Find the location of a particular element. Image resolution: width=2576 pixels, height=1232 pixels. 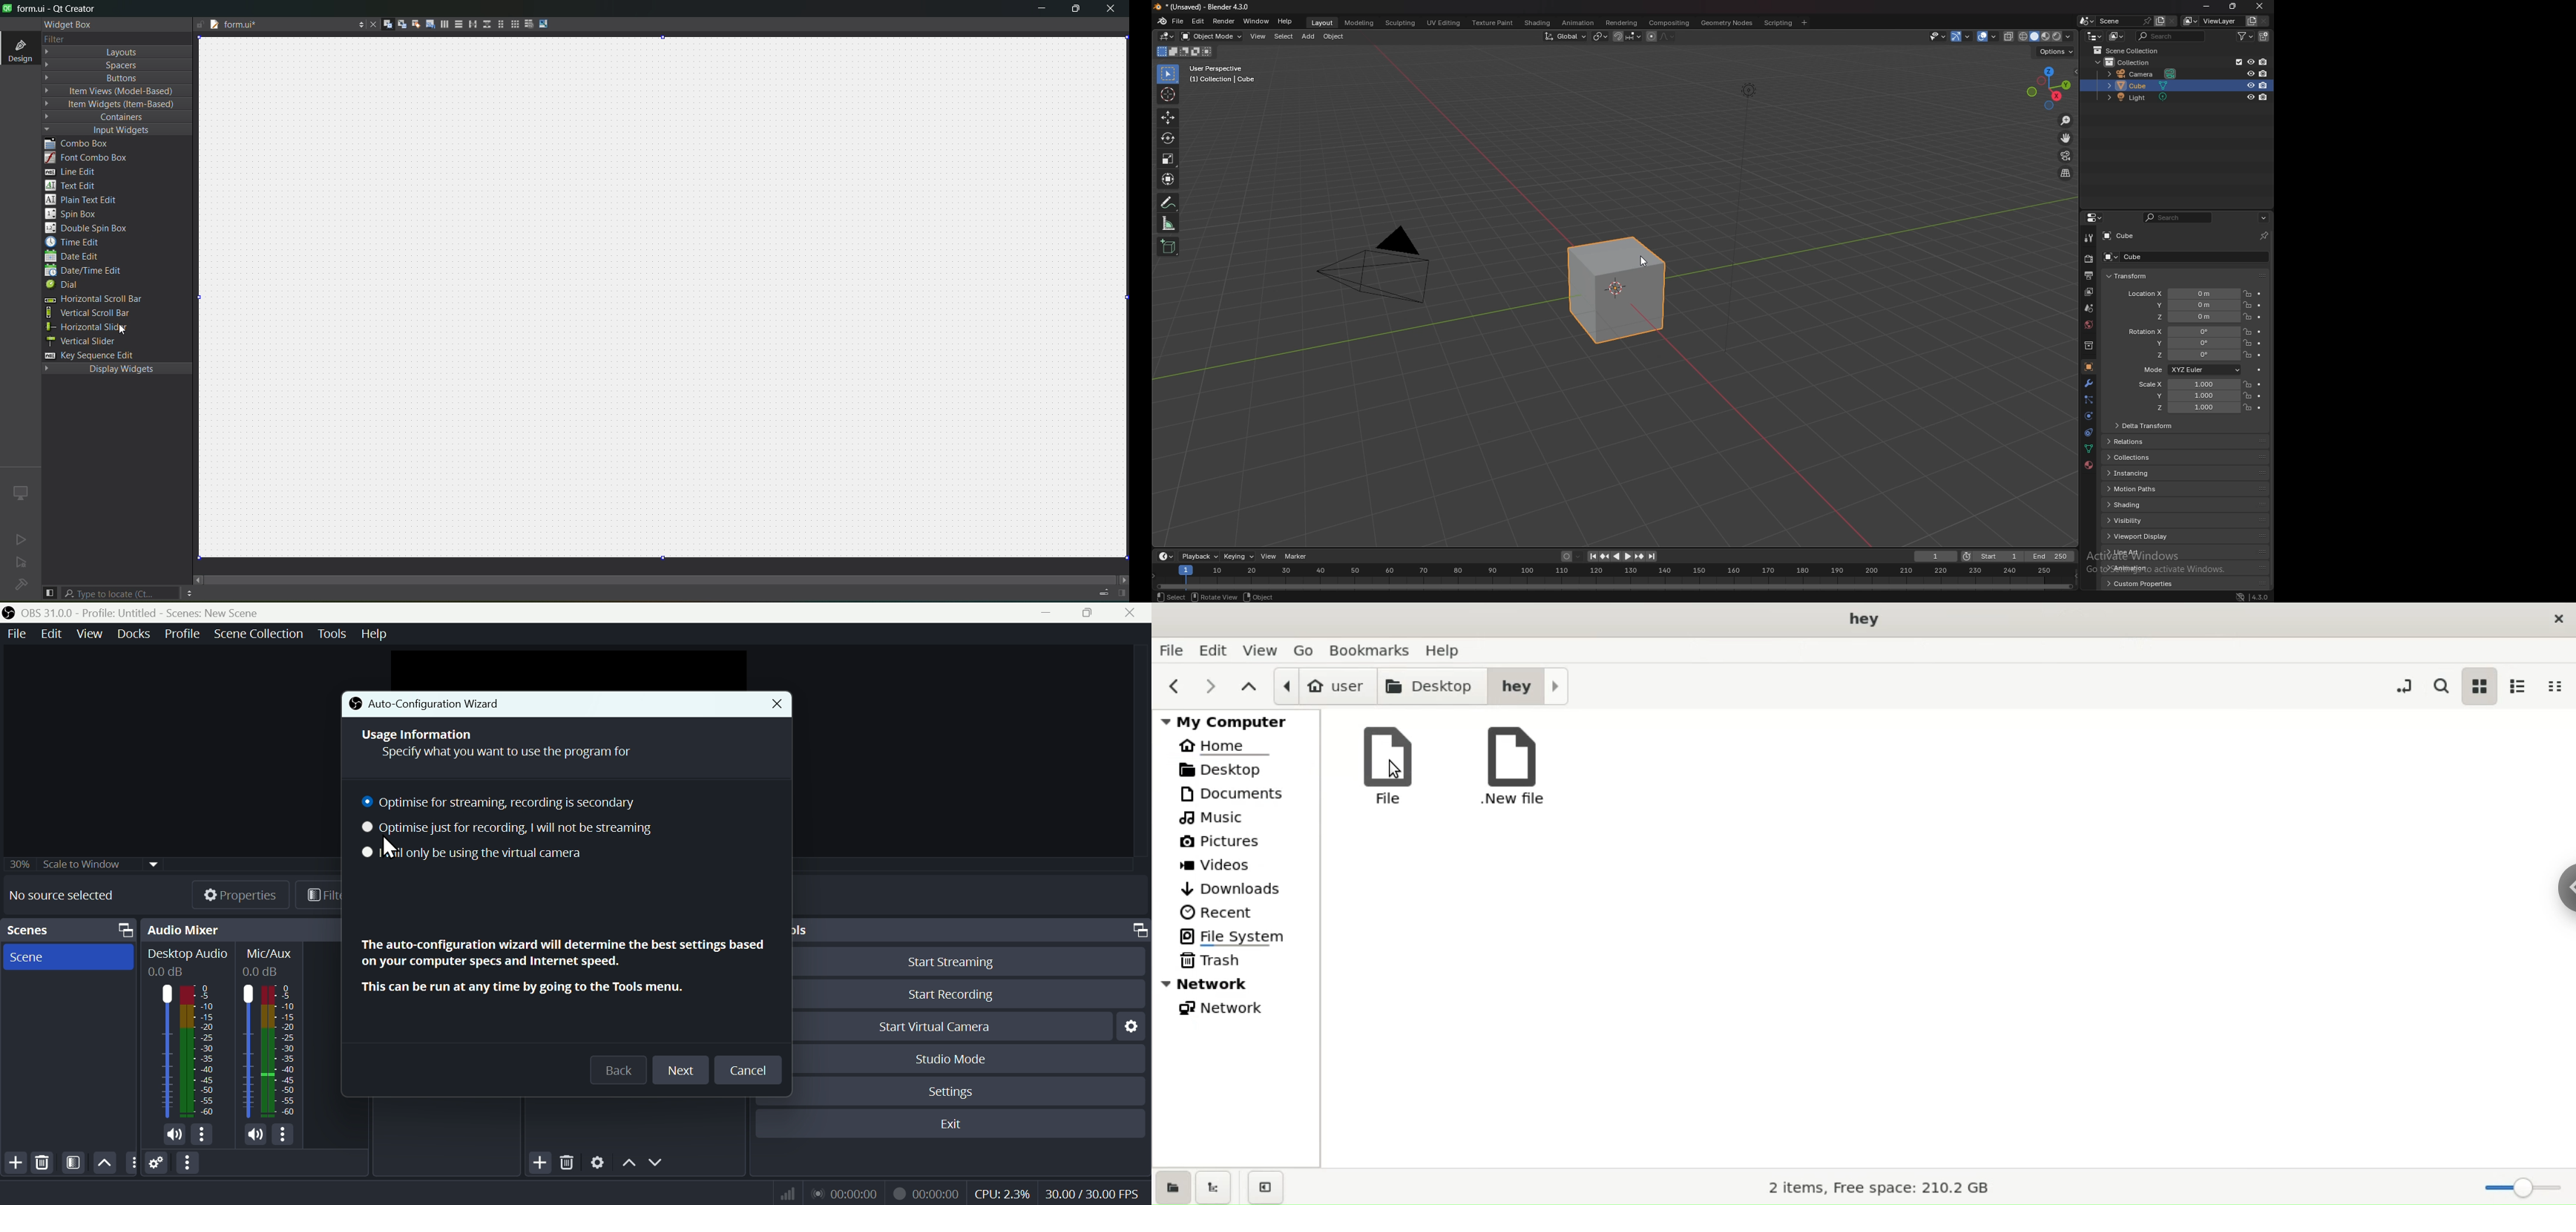

cursor is located at coordinates (1168, 94).